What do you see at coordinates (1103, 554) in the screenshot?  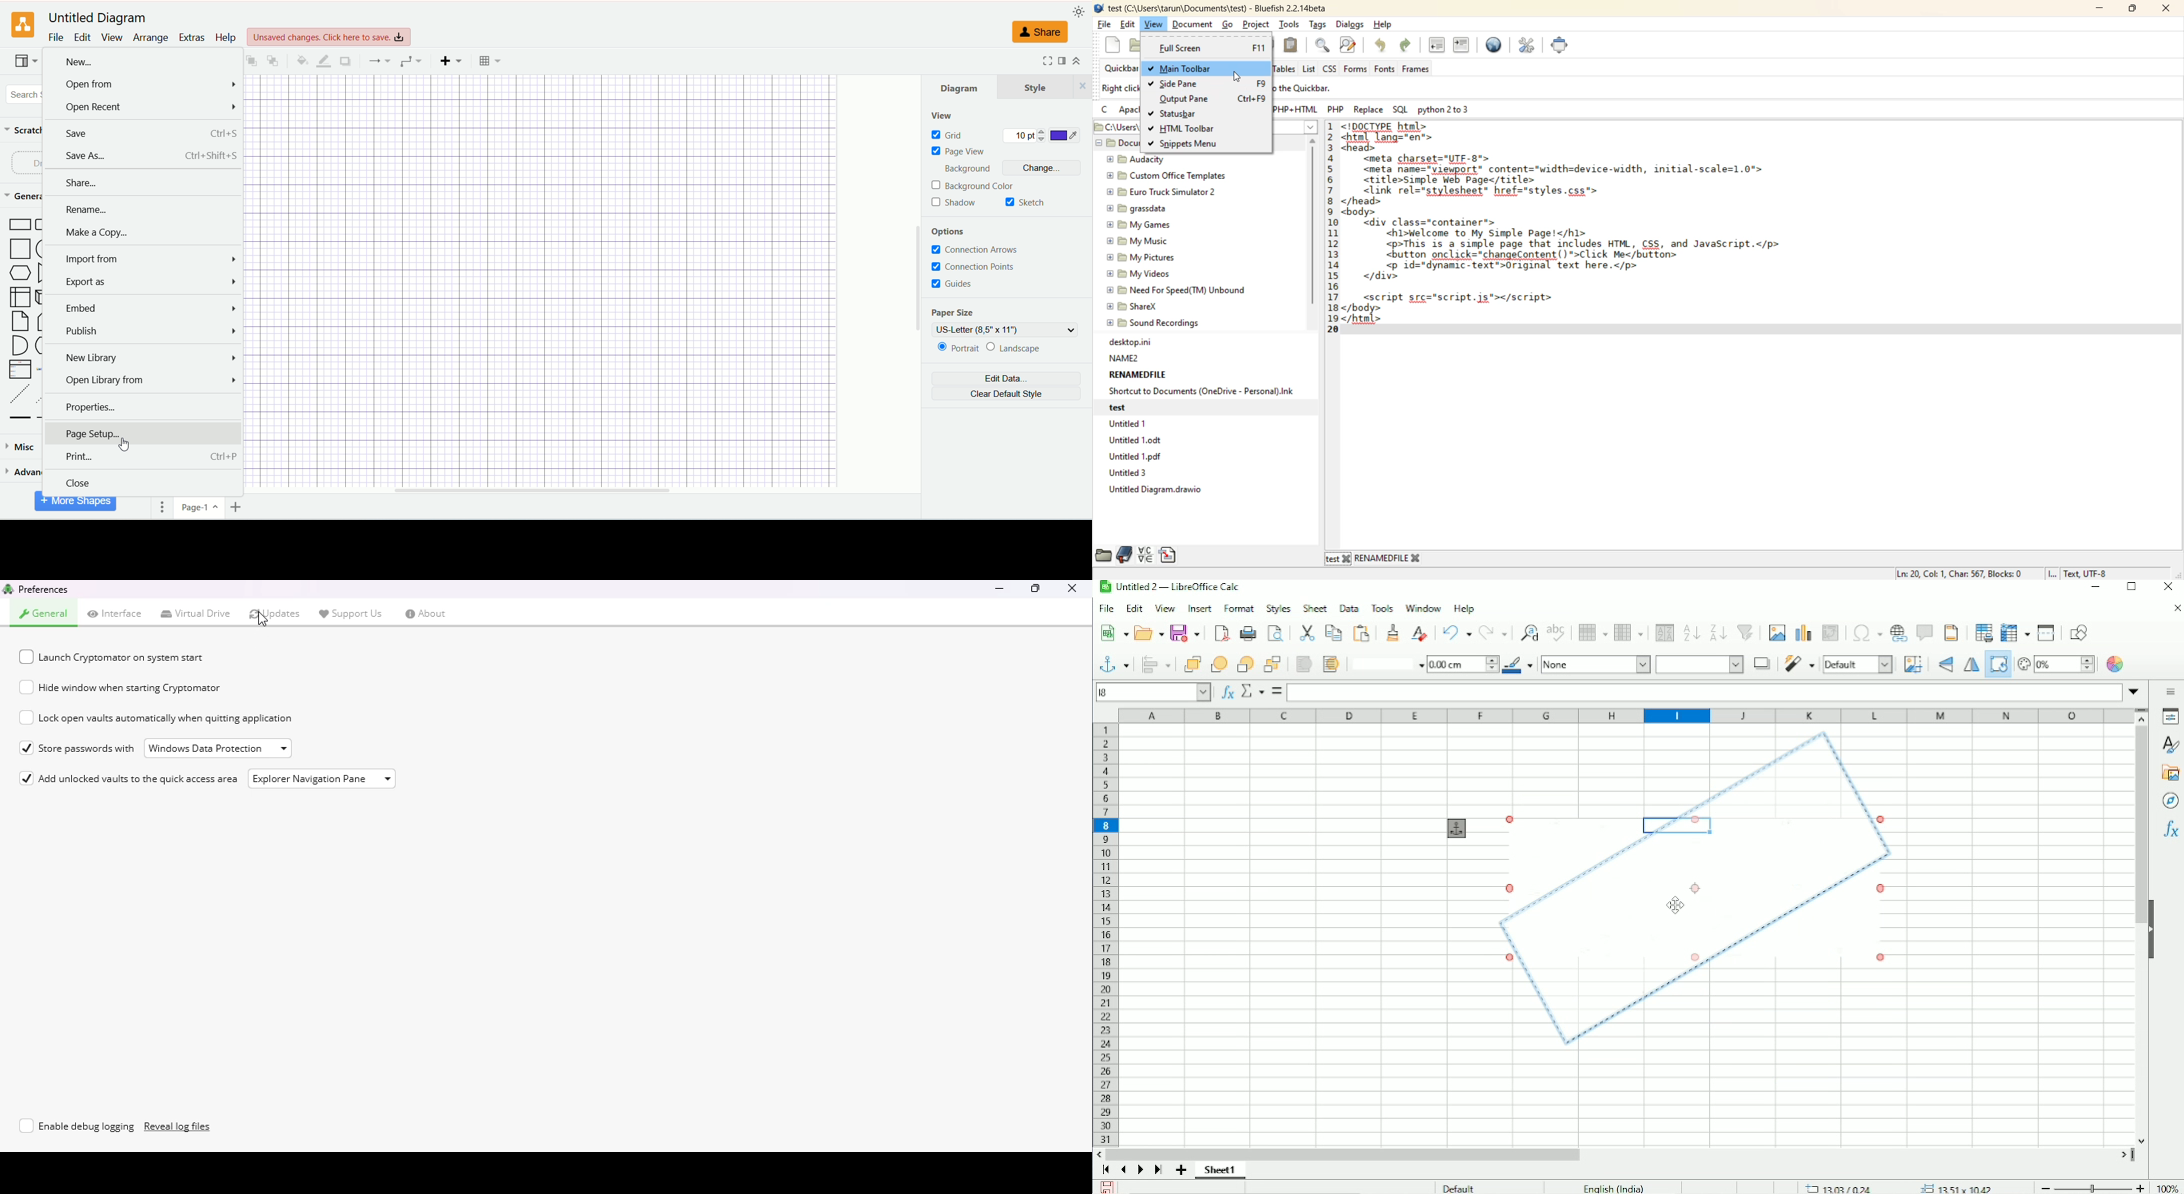 I see `file browser` at bounding box center [1103, 554].